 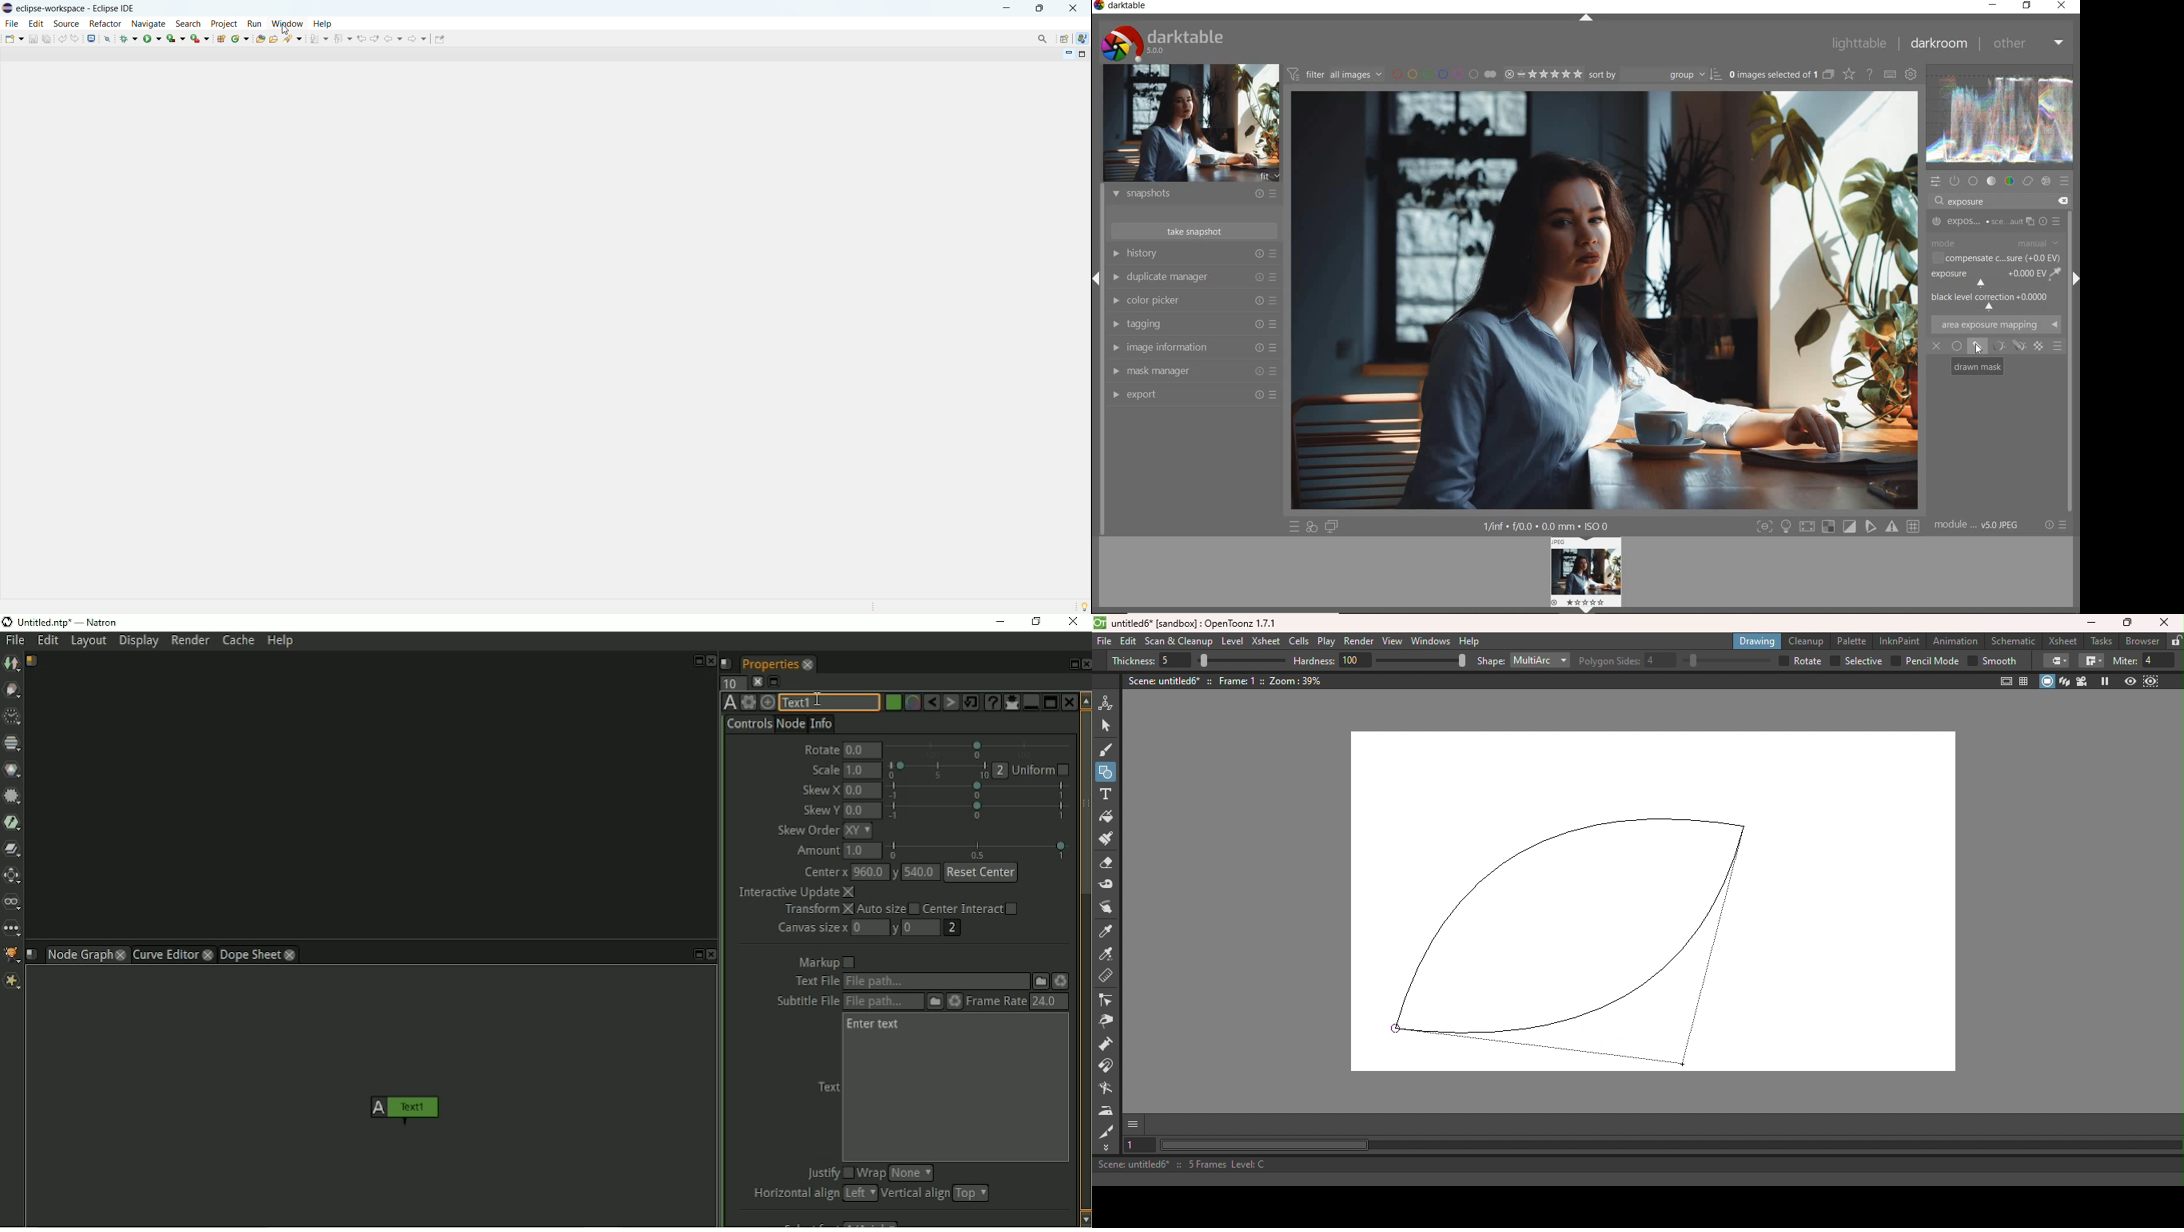 What do you see at coordinates (1043, 38) in the screenshot?
I see `access command and other items` at bounding box center [1043, 38].